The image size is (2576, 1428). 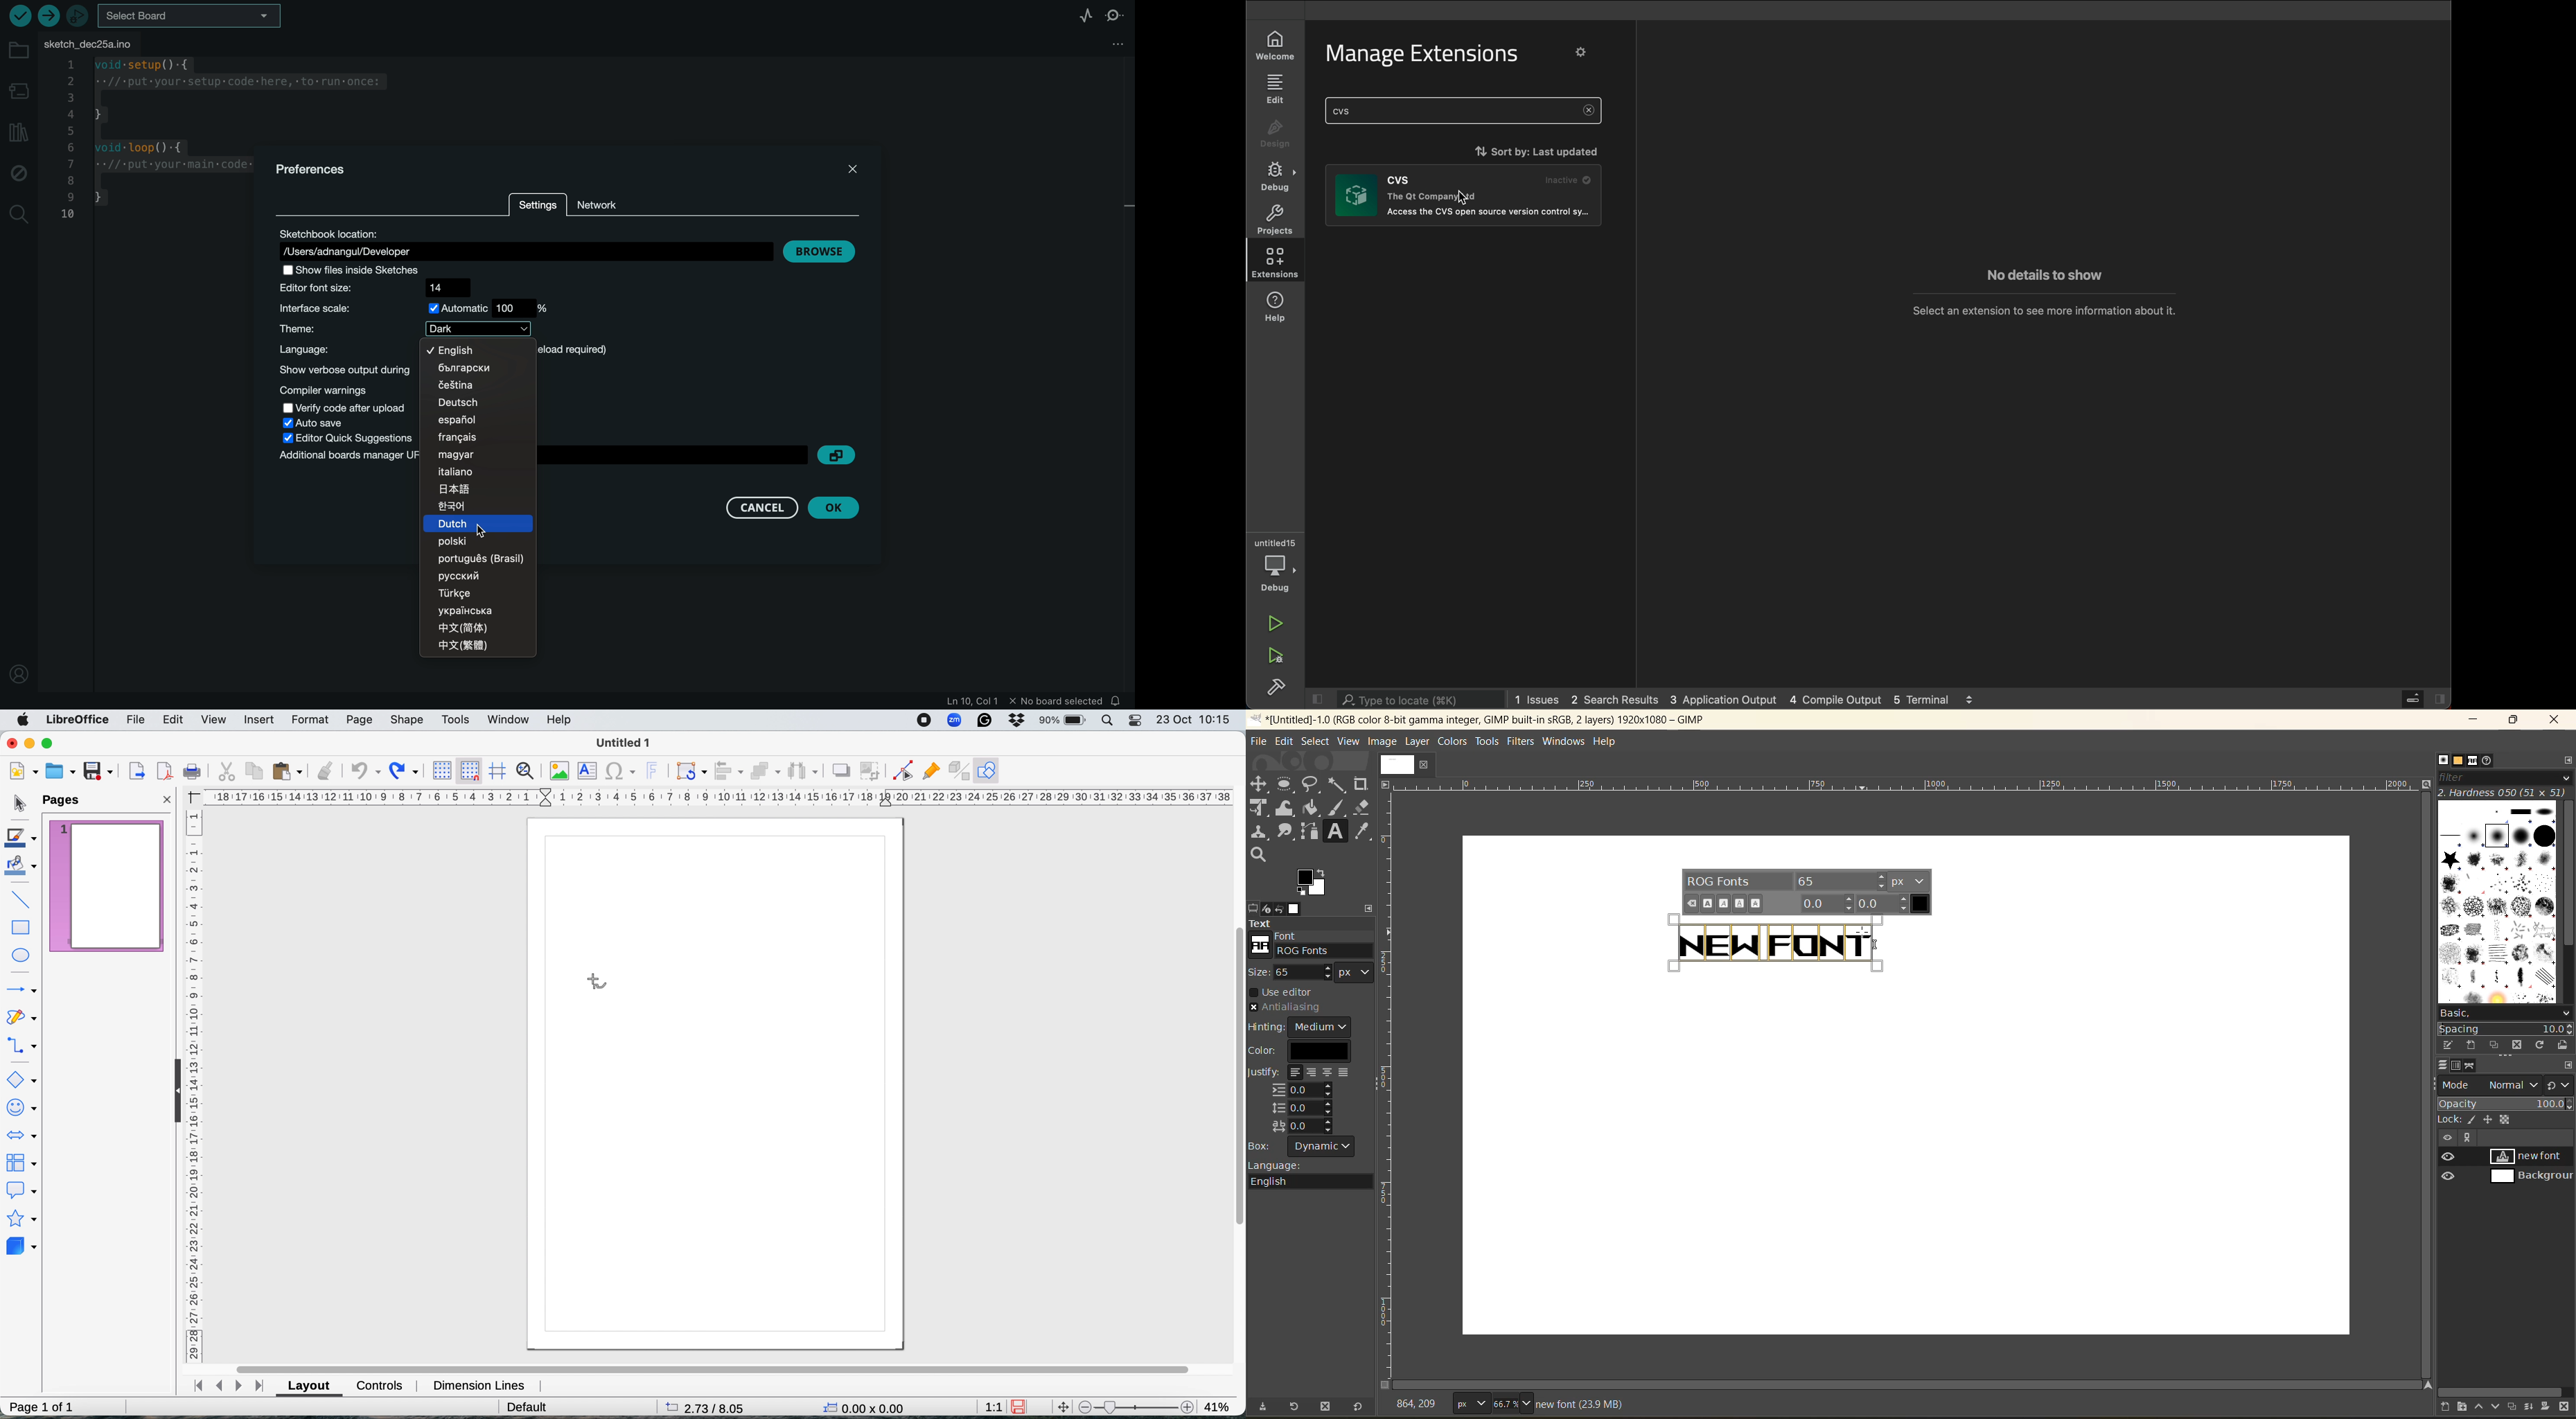 I want to click on ellipse, so click(x=24, y=952).